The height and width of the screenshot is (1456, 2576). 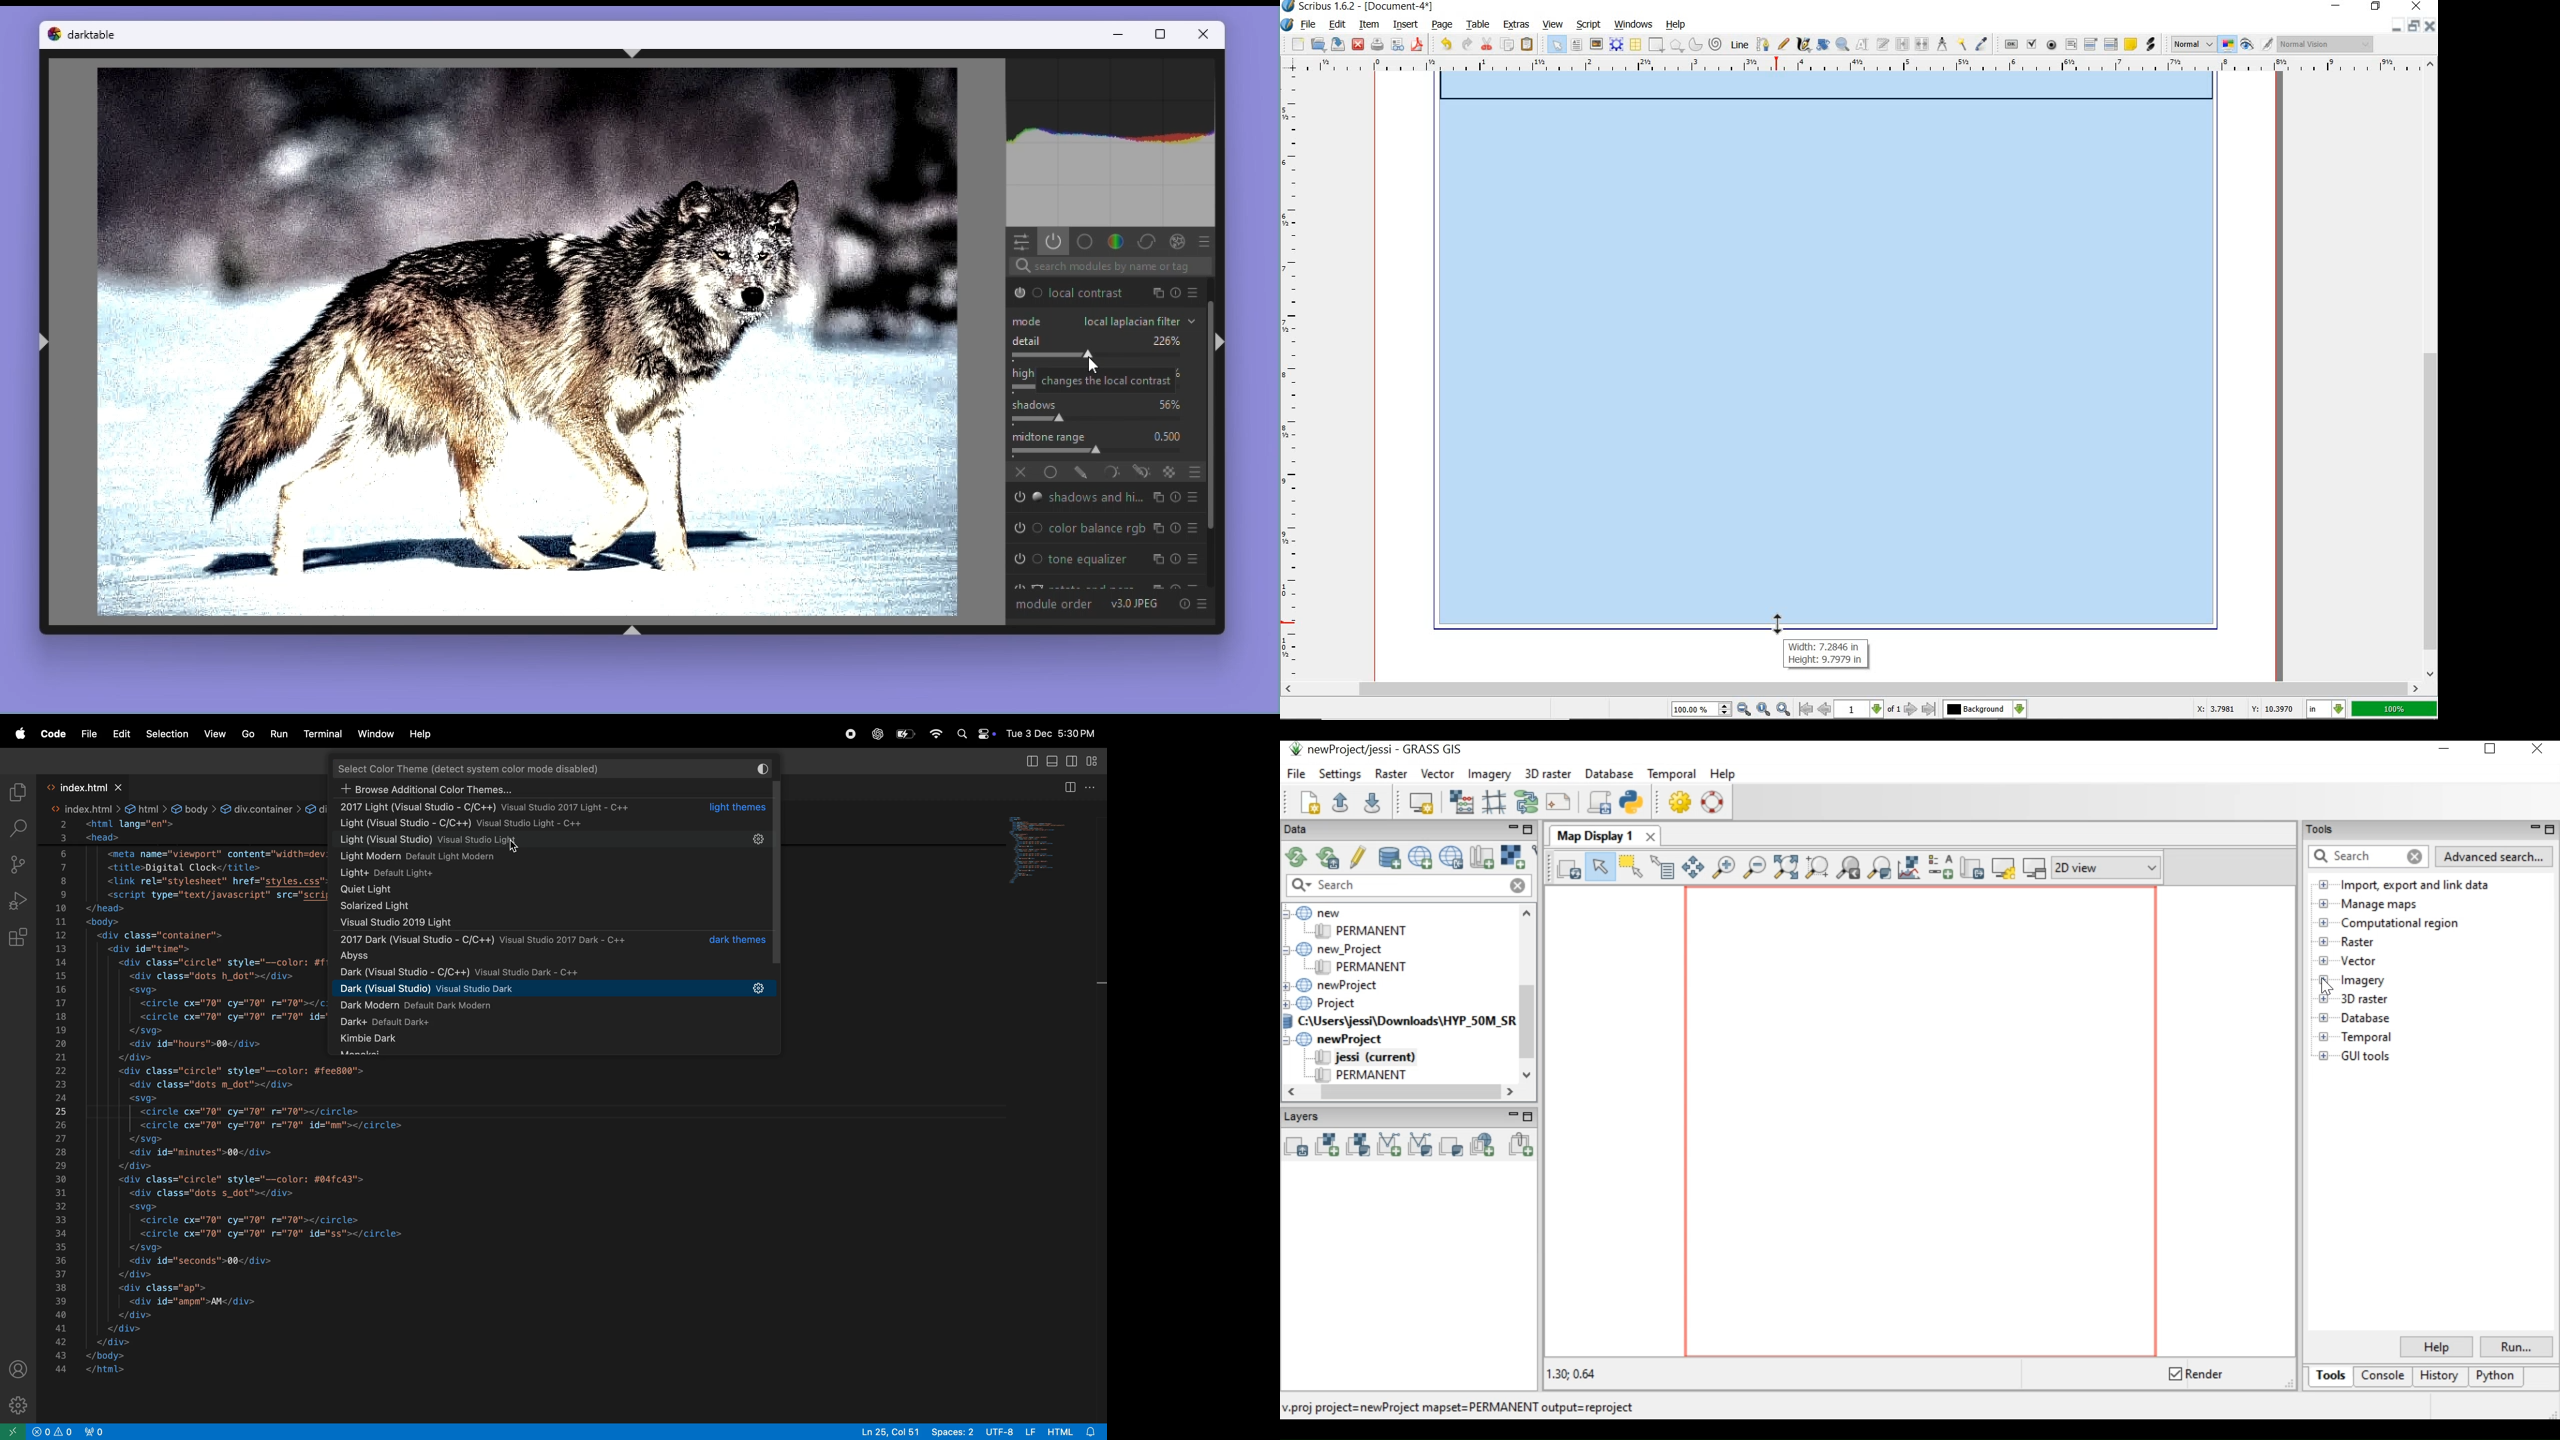 What do you see at coordinates (1054, 761) in the screenshot?
I see `toggle panel` at bounding box center [1054, 761].